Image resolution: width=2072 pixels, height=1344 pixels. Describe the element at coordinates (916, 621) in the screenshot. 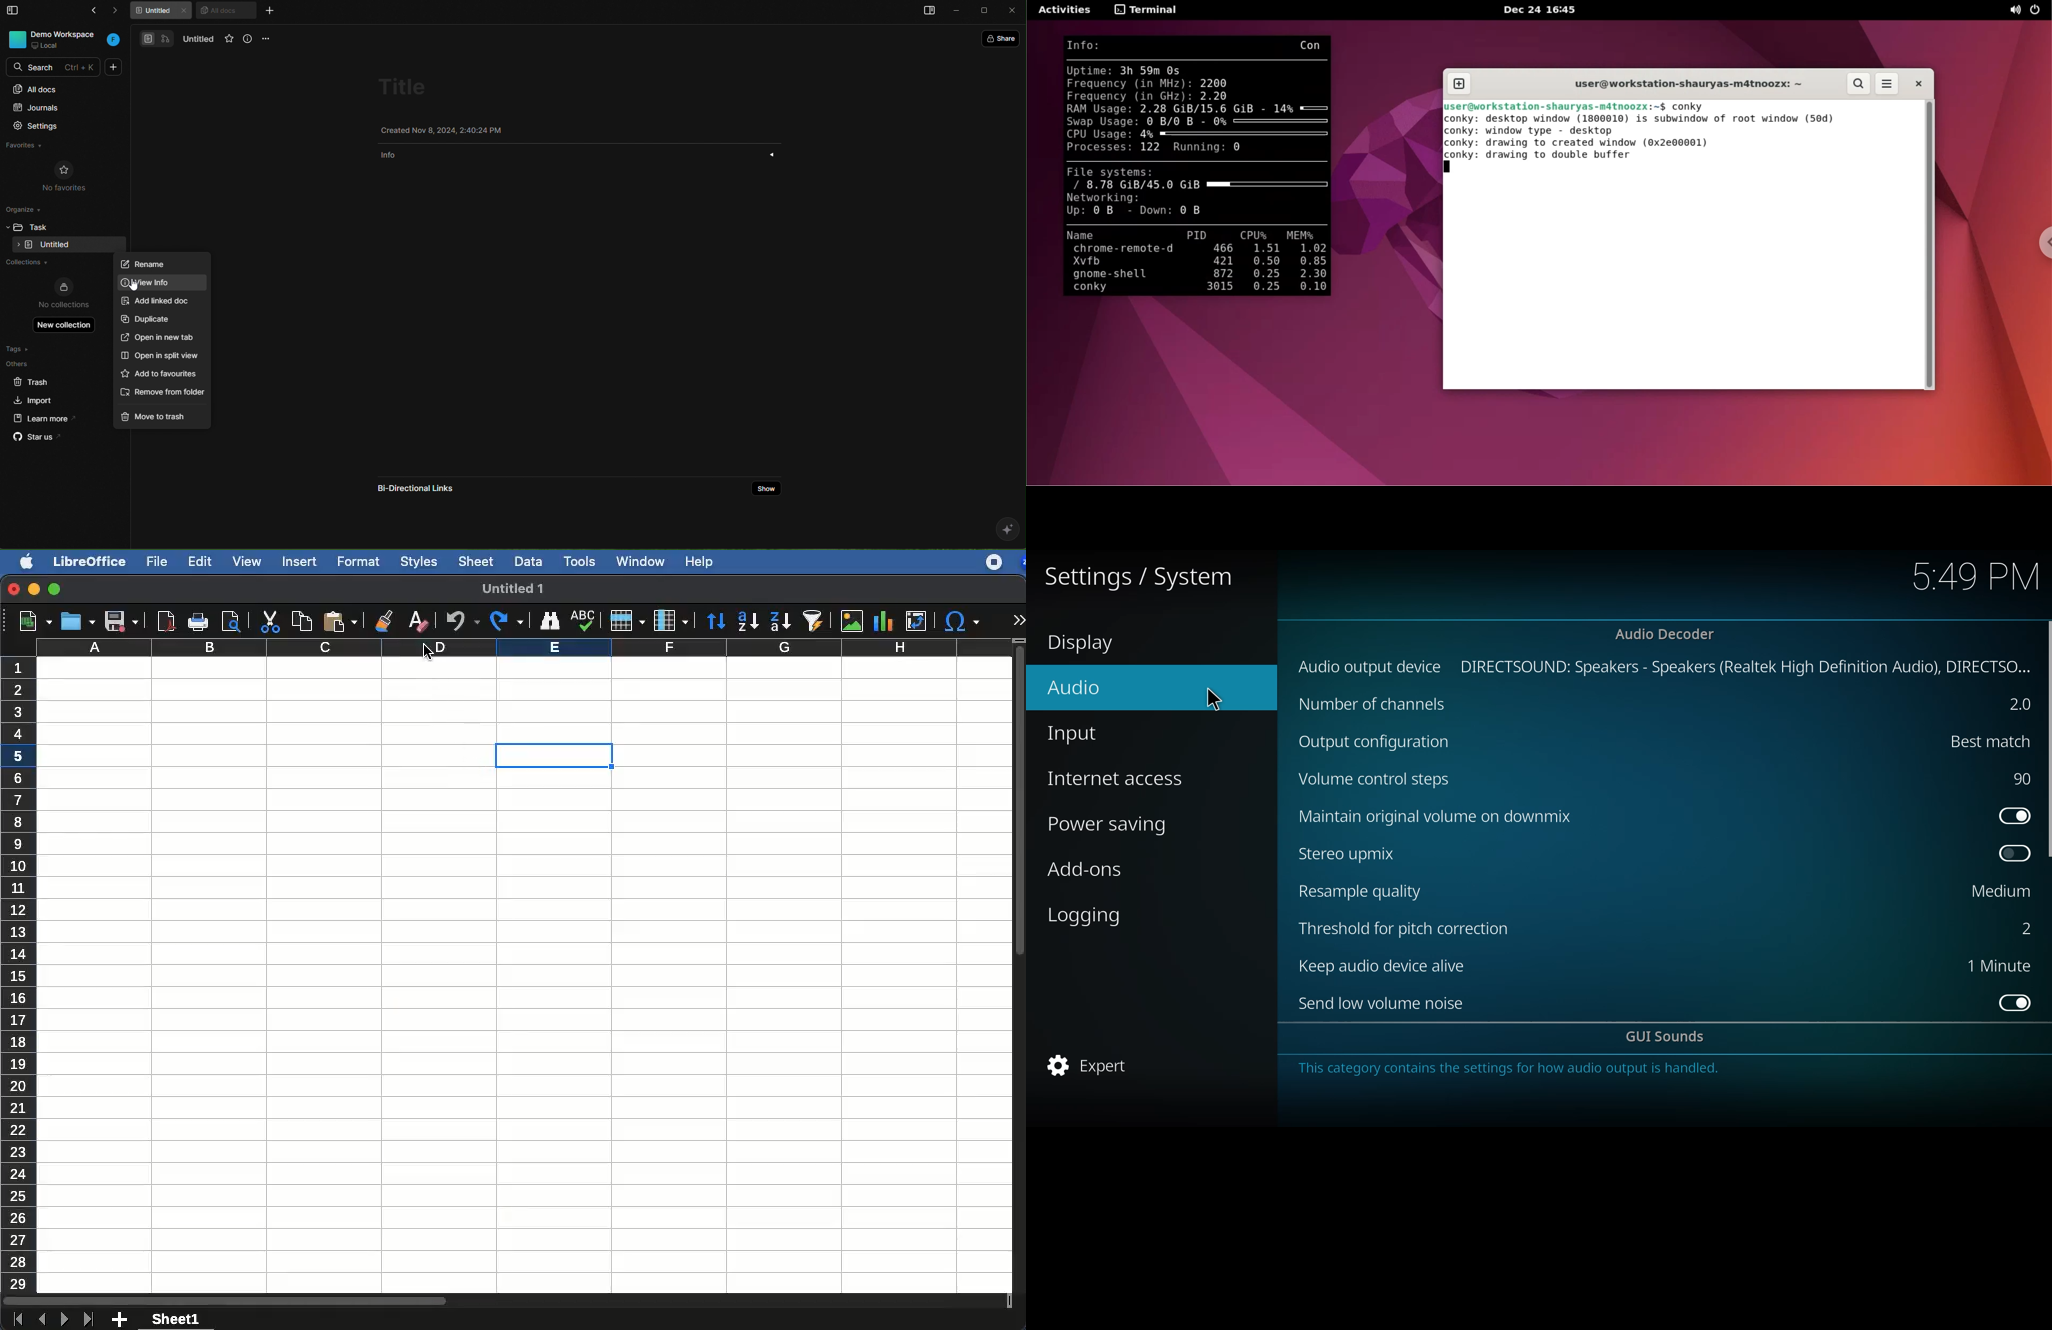

I see `pivot table` at that location.